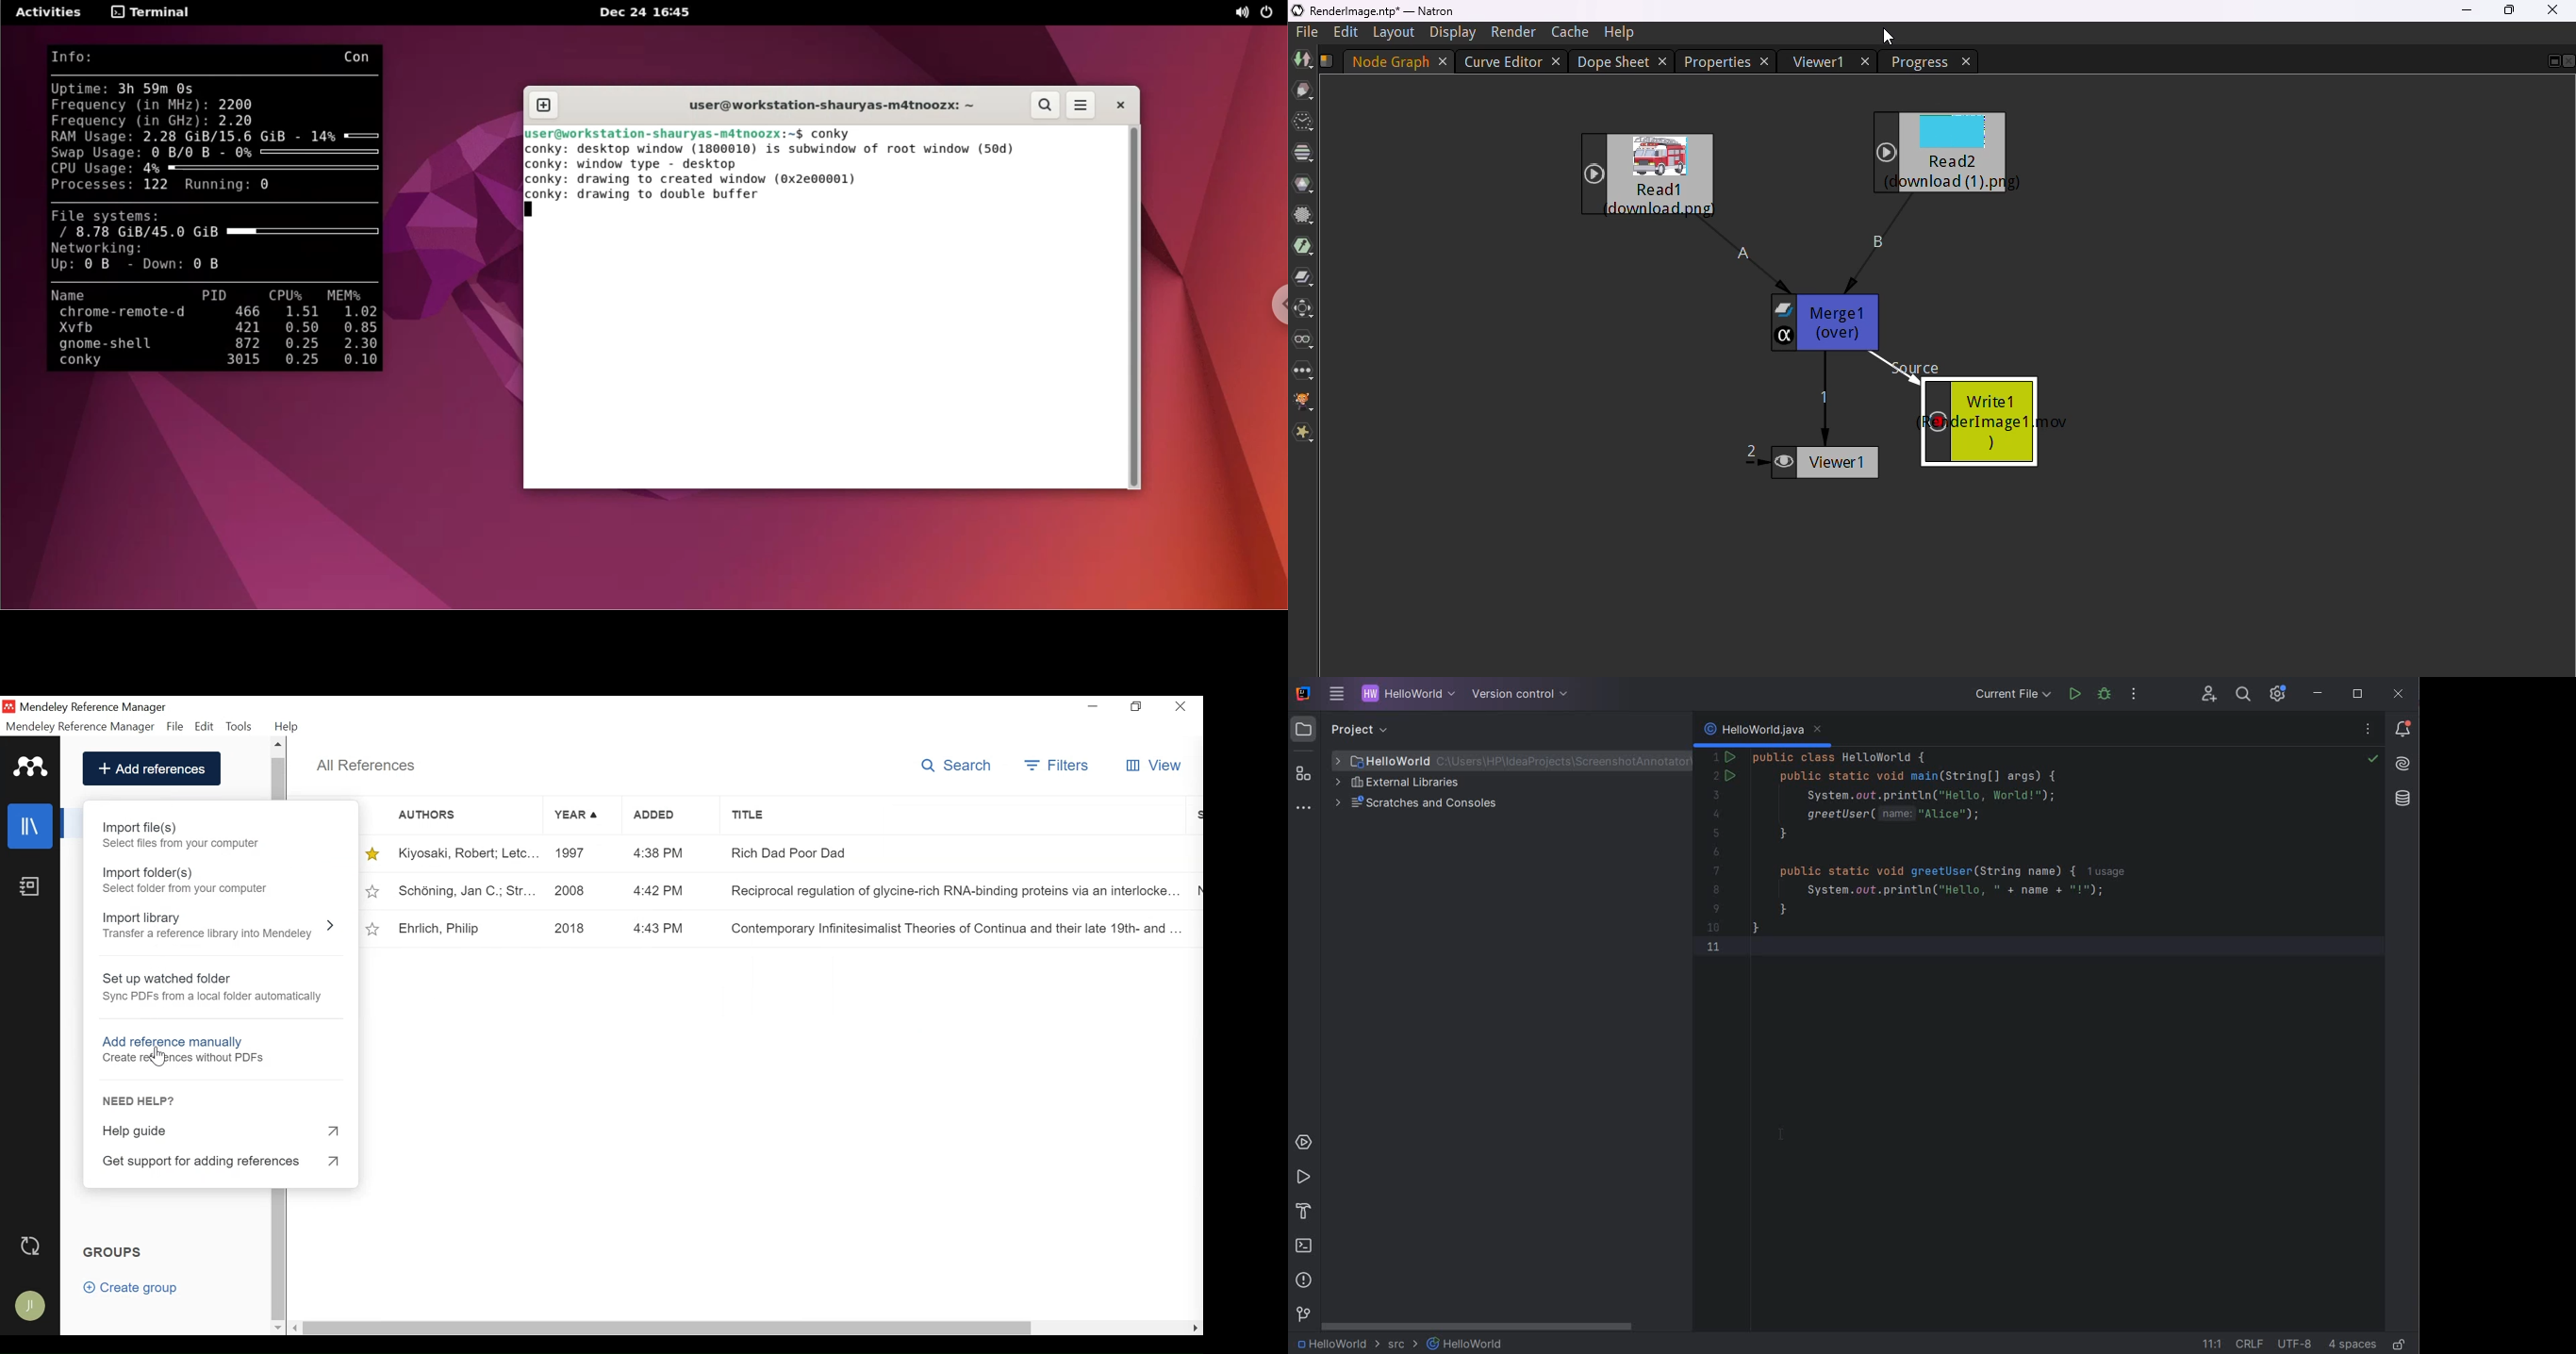 The height and width of the screenshot is (1372, 2576). Describe the element at coordinates (211, 996) in the screenshot. I see `Sync PDF from local folder` at that location.